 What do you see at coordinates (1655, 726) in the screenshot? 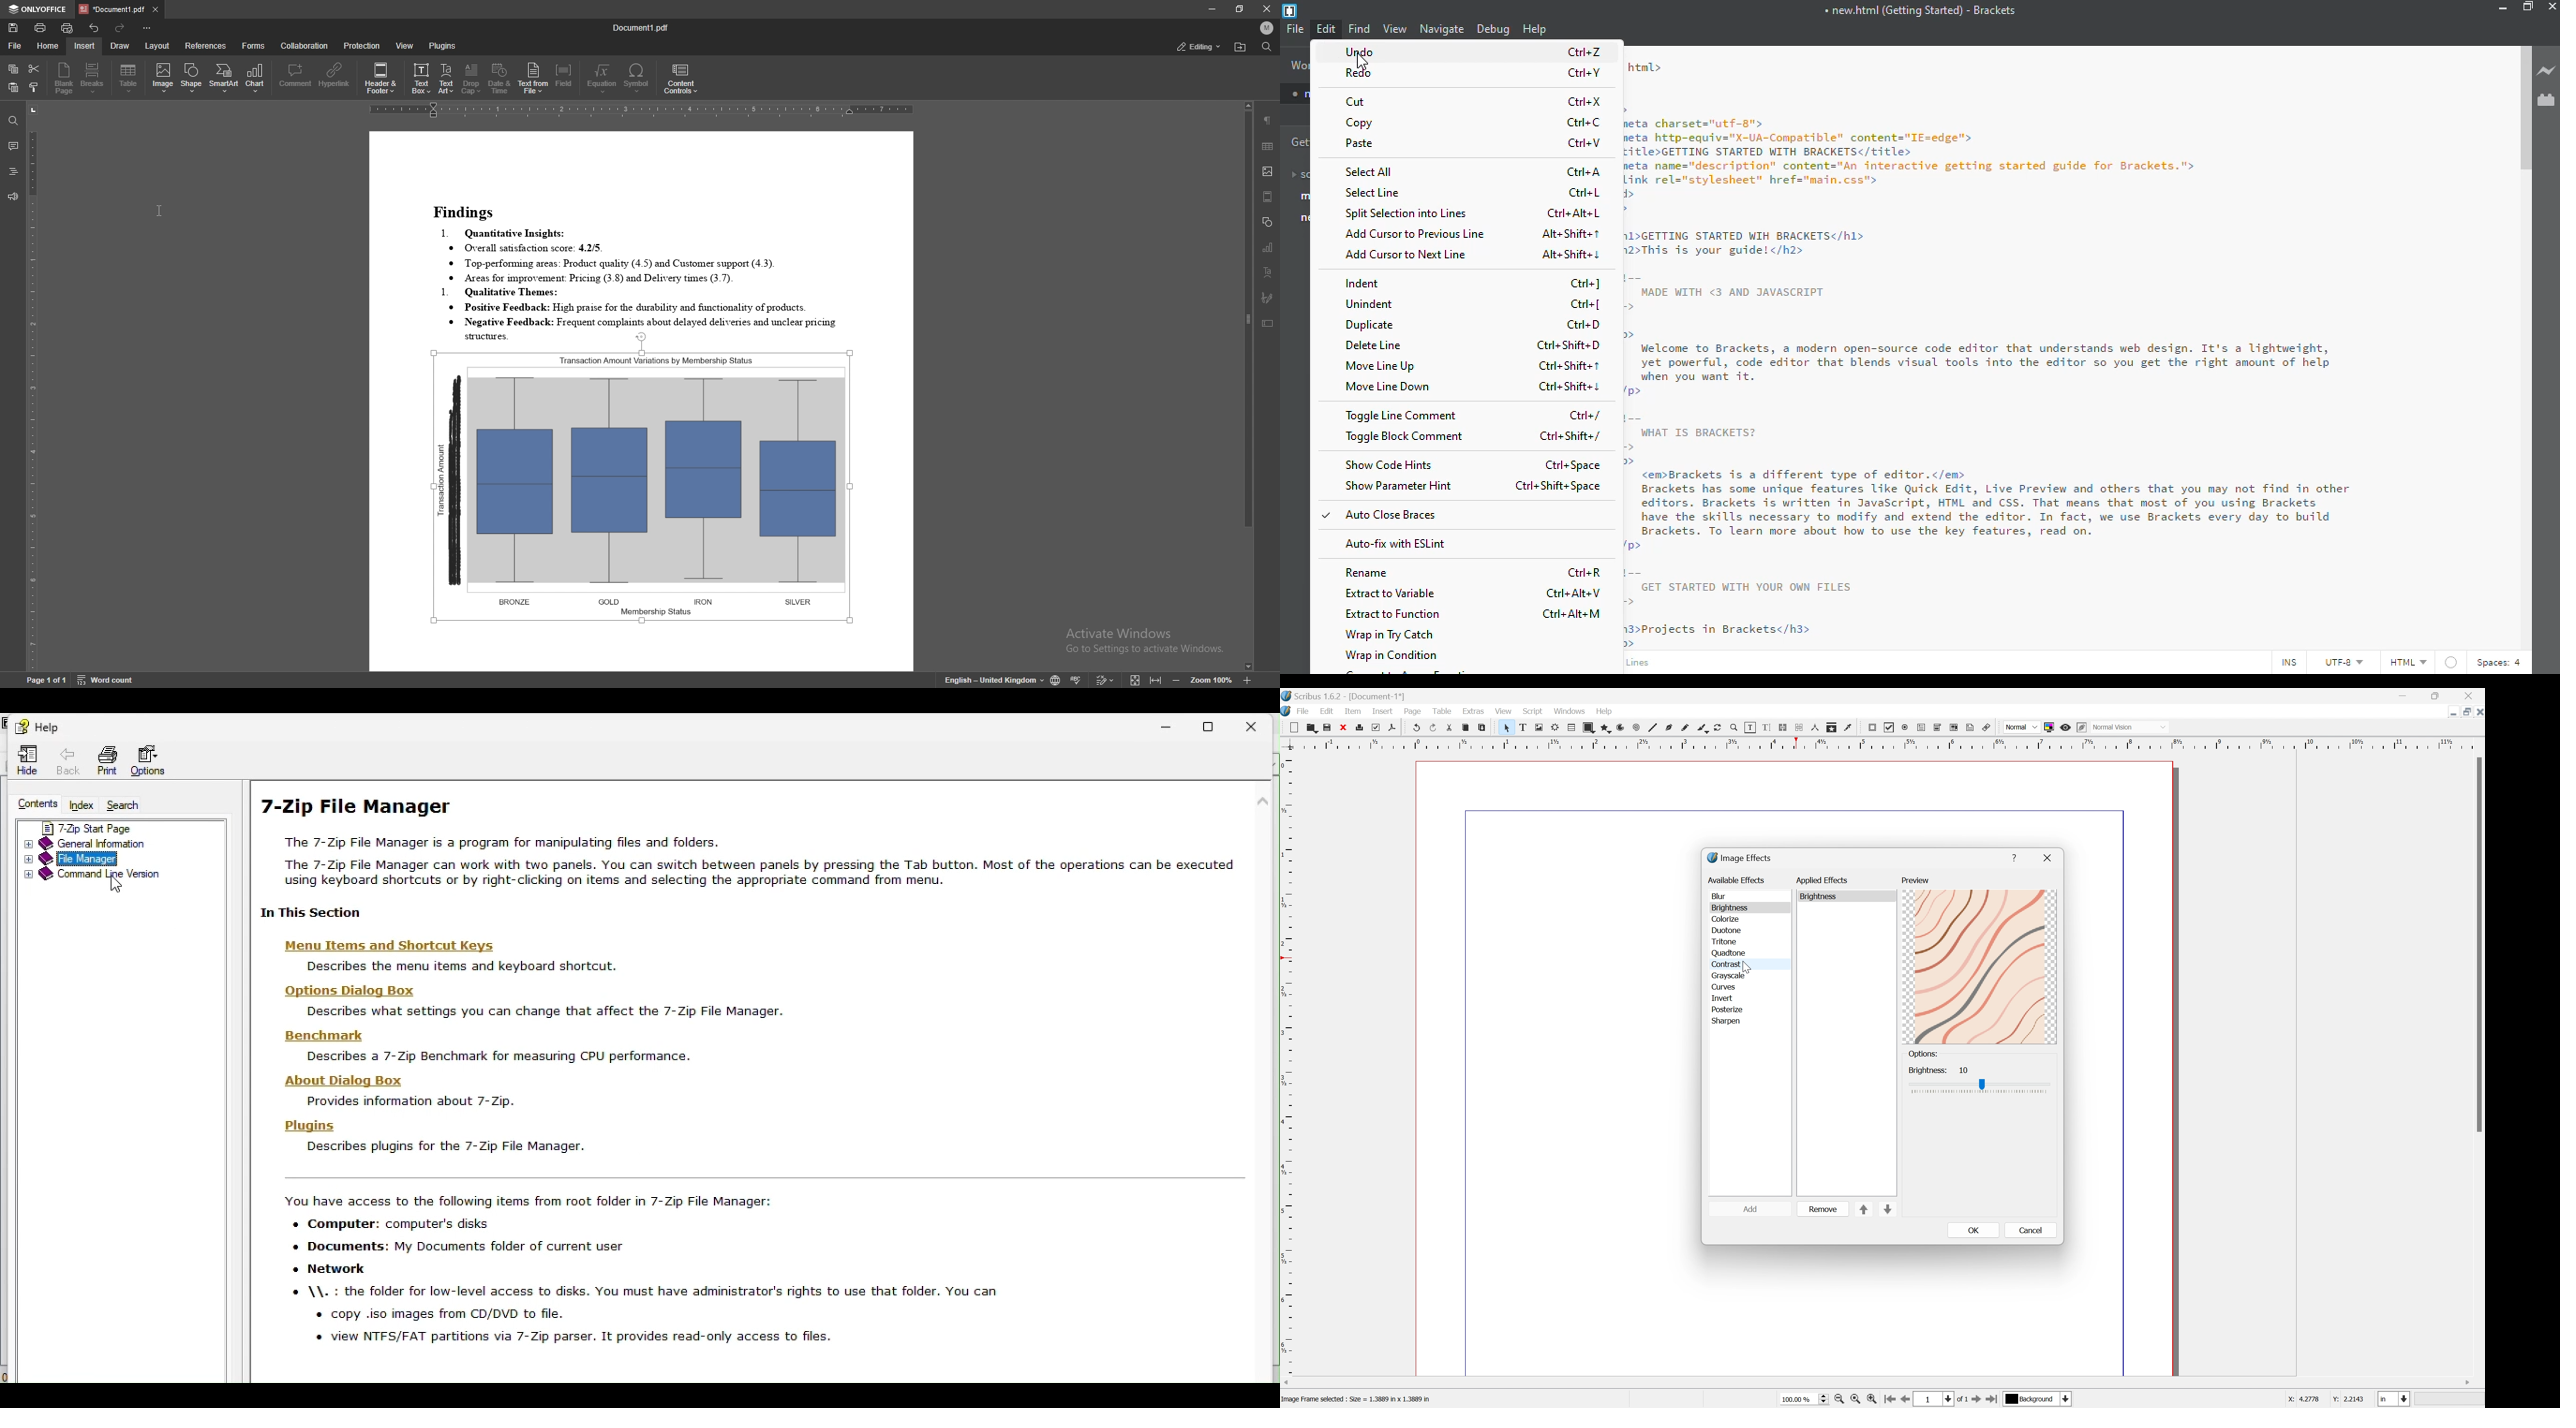
I see `Line` at bounding box center [1655, 726].